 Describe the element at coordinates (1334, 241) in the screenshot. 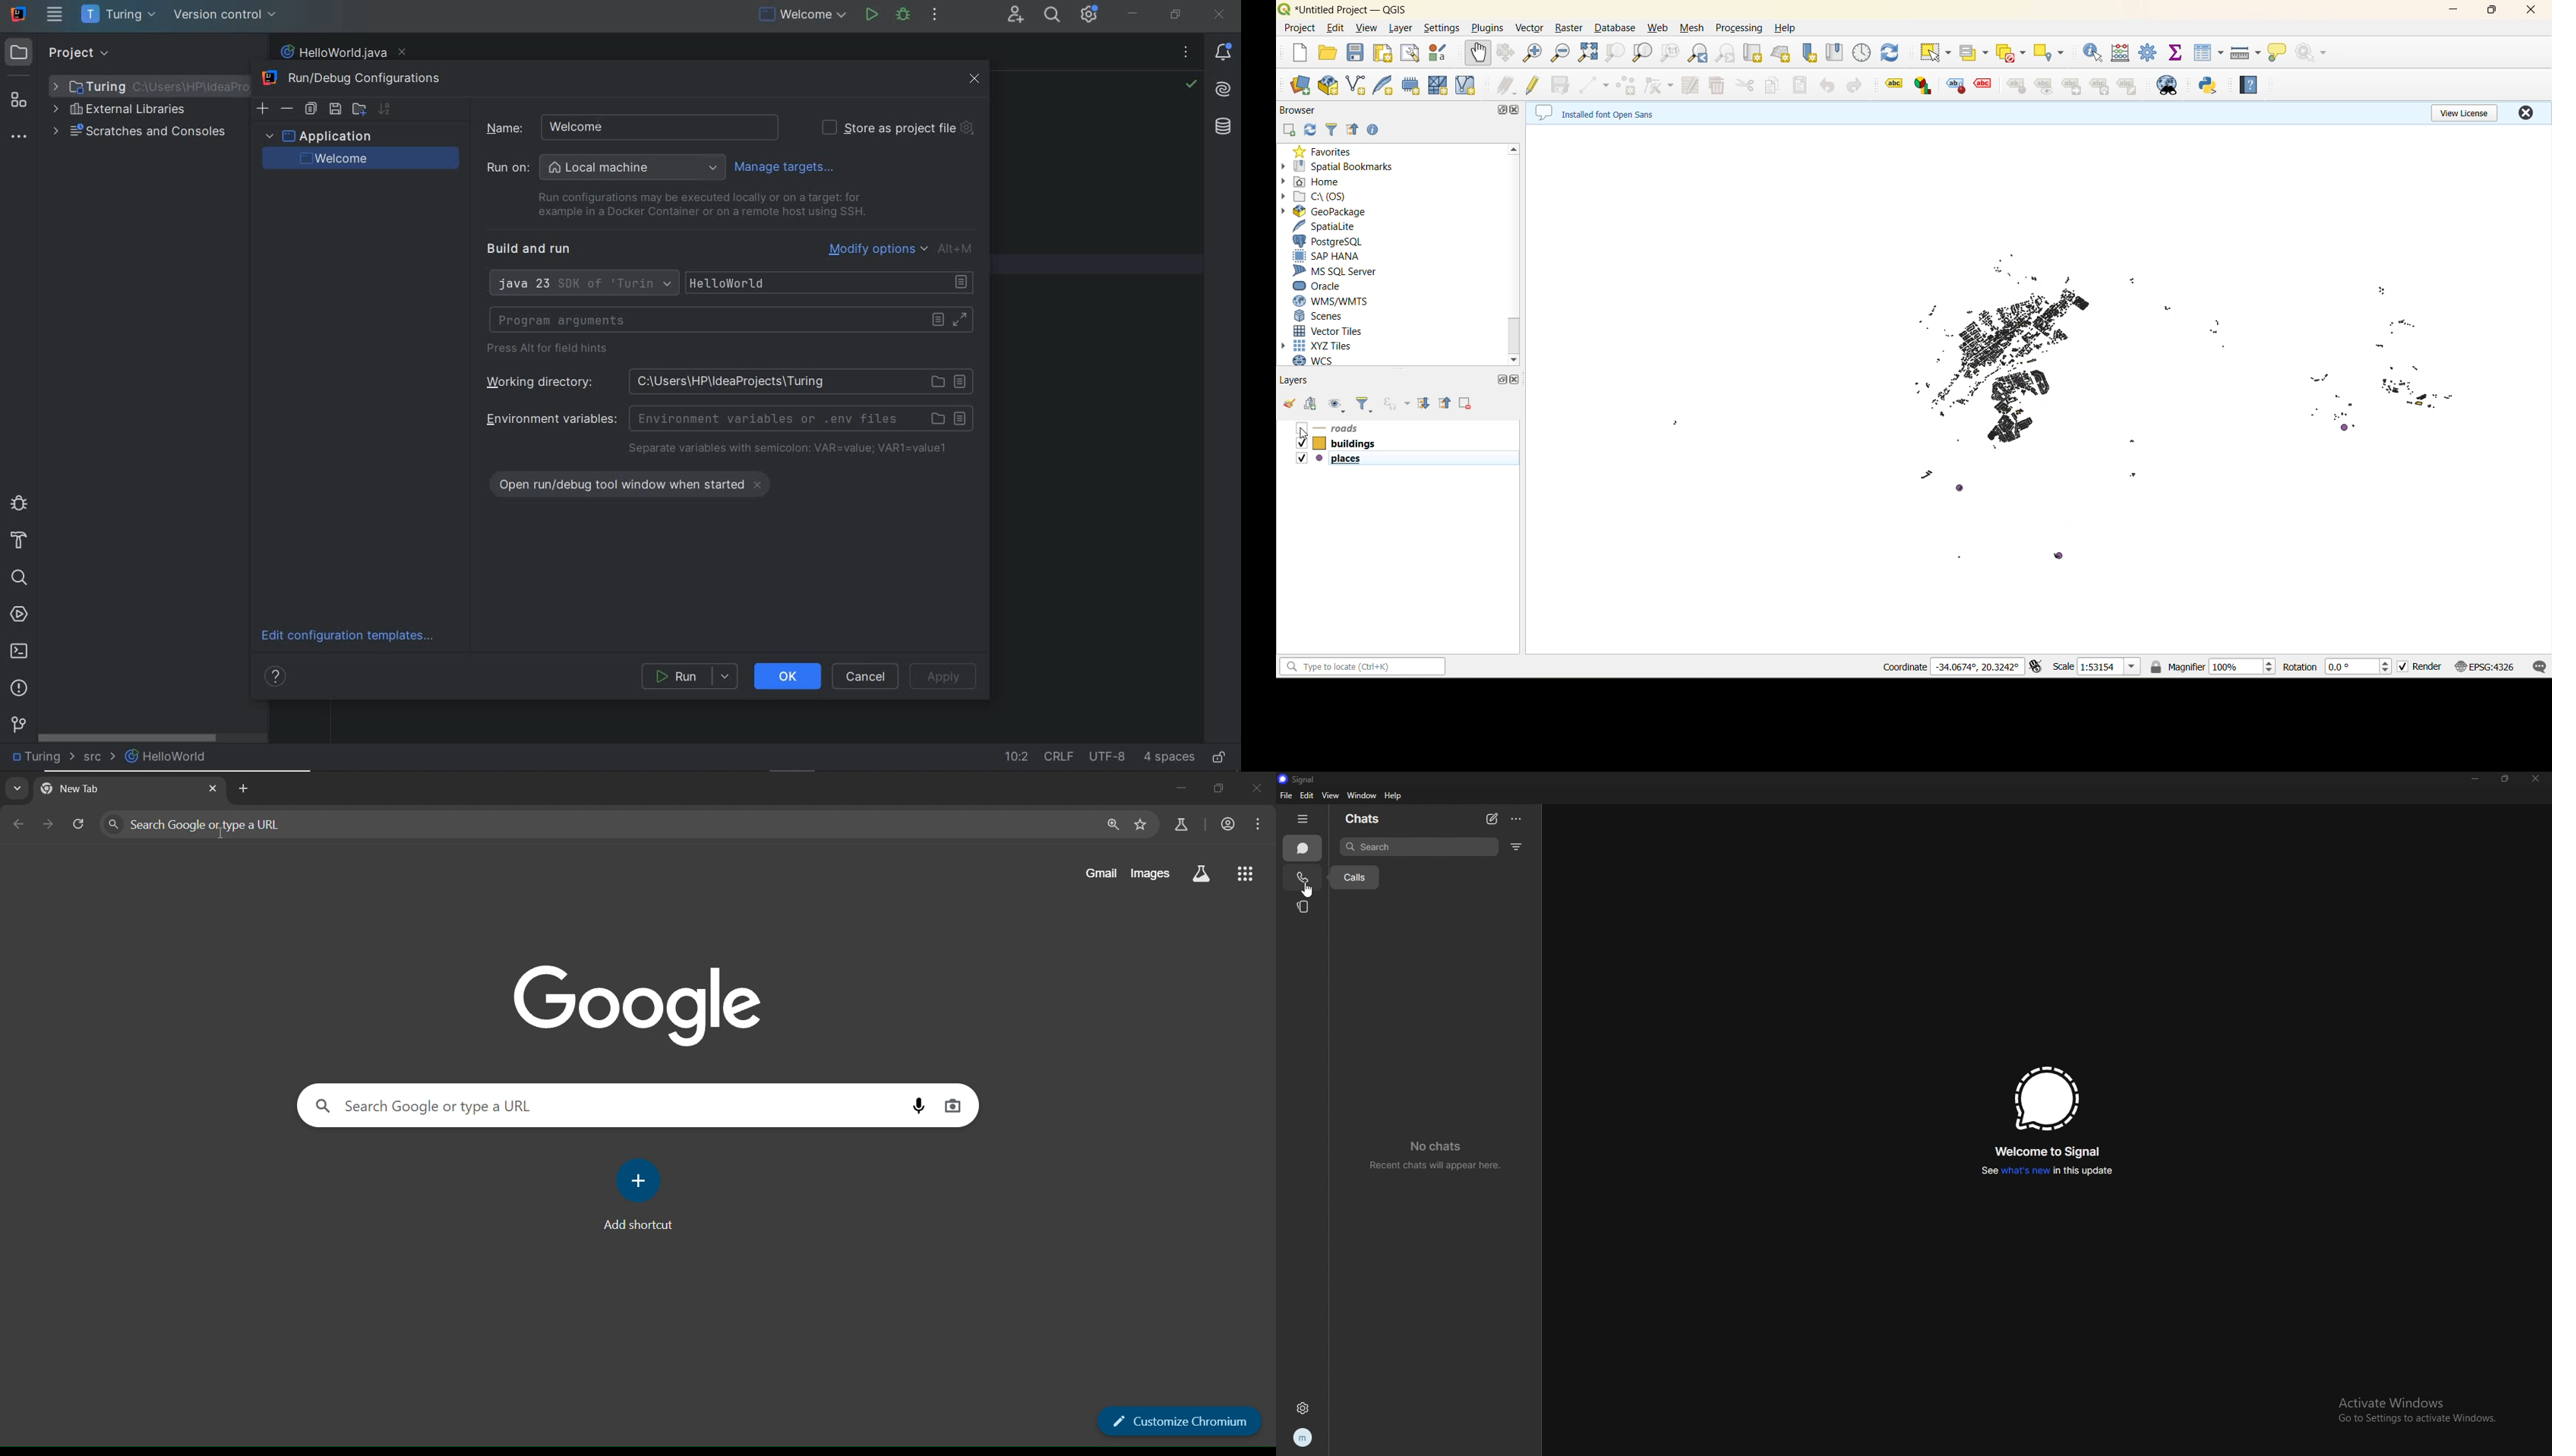

I see `postgresql` at that location.